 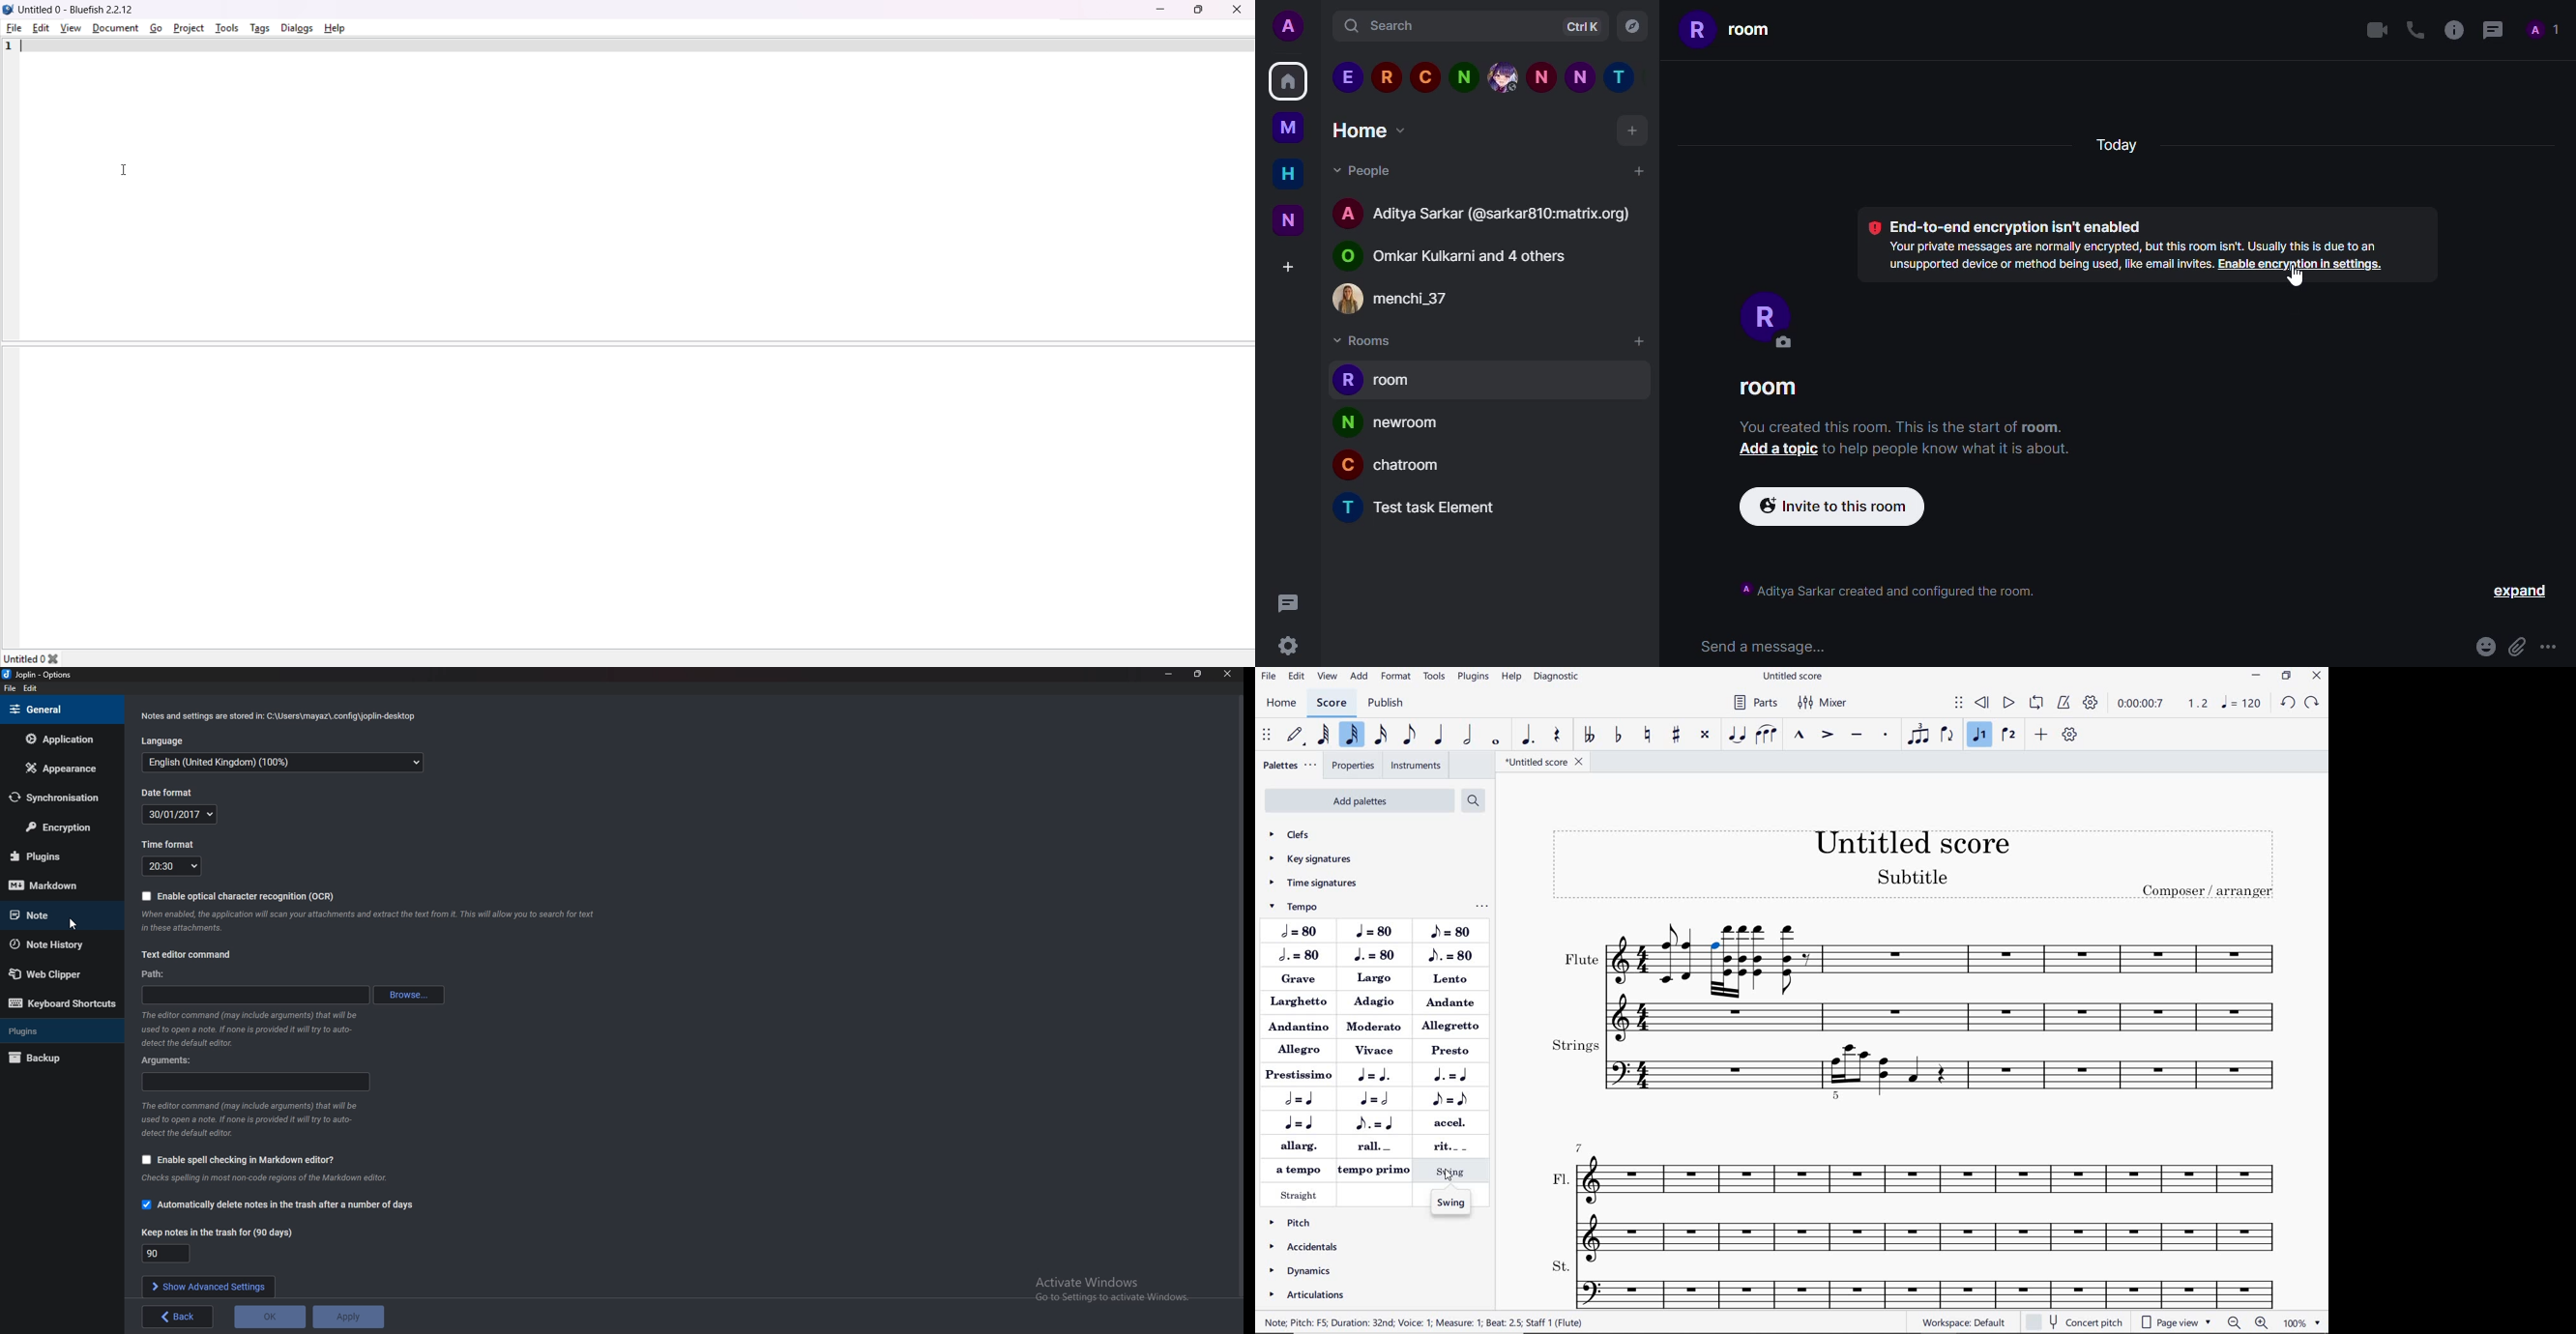 I want to click on REST, so click(x=1557, y=734).